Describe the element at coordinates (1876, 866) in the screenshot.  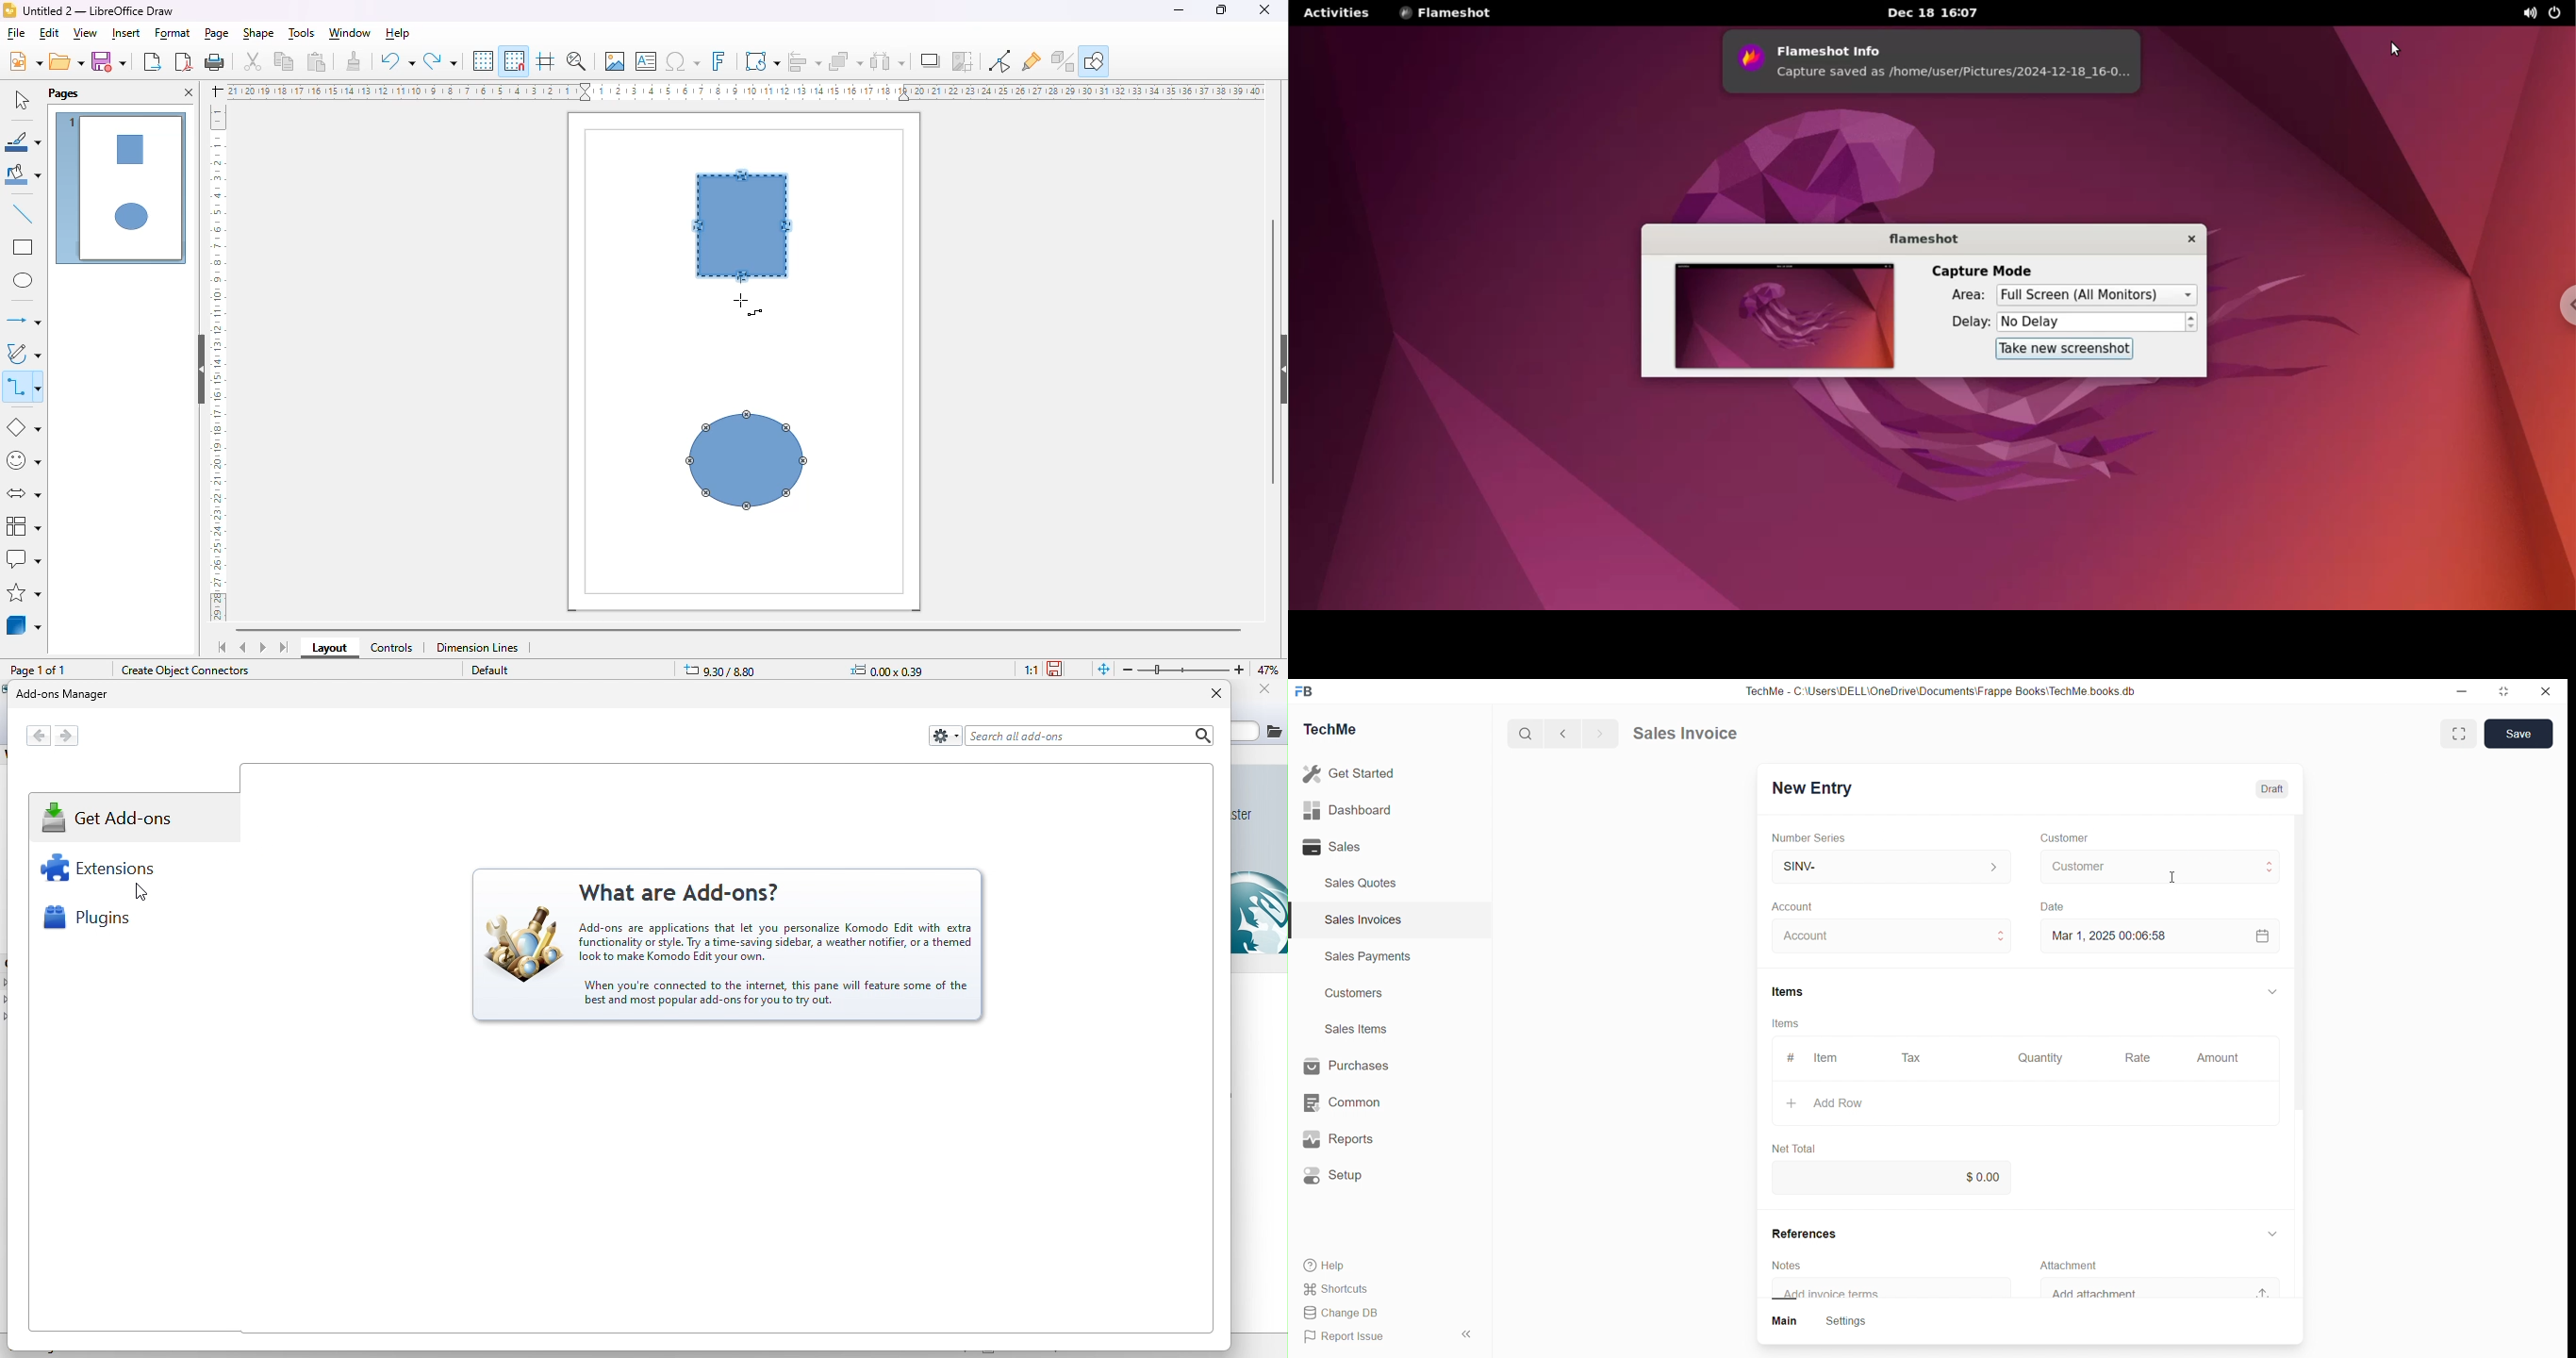
I see `SINV-` at that location.